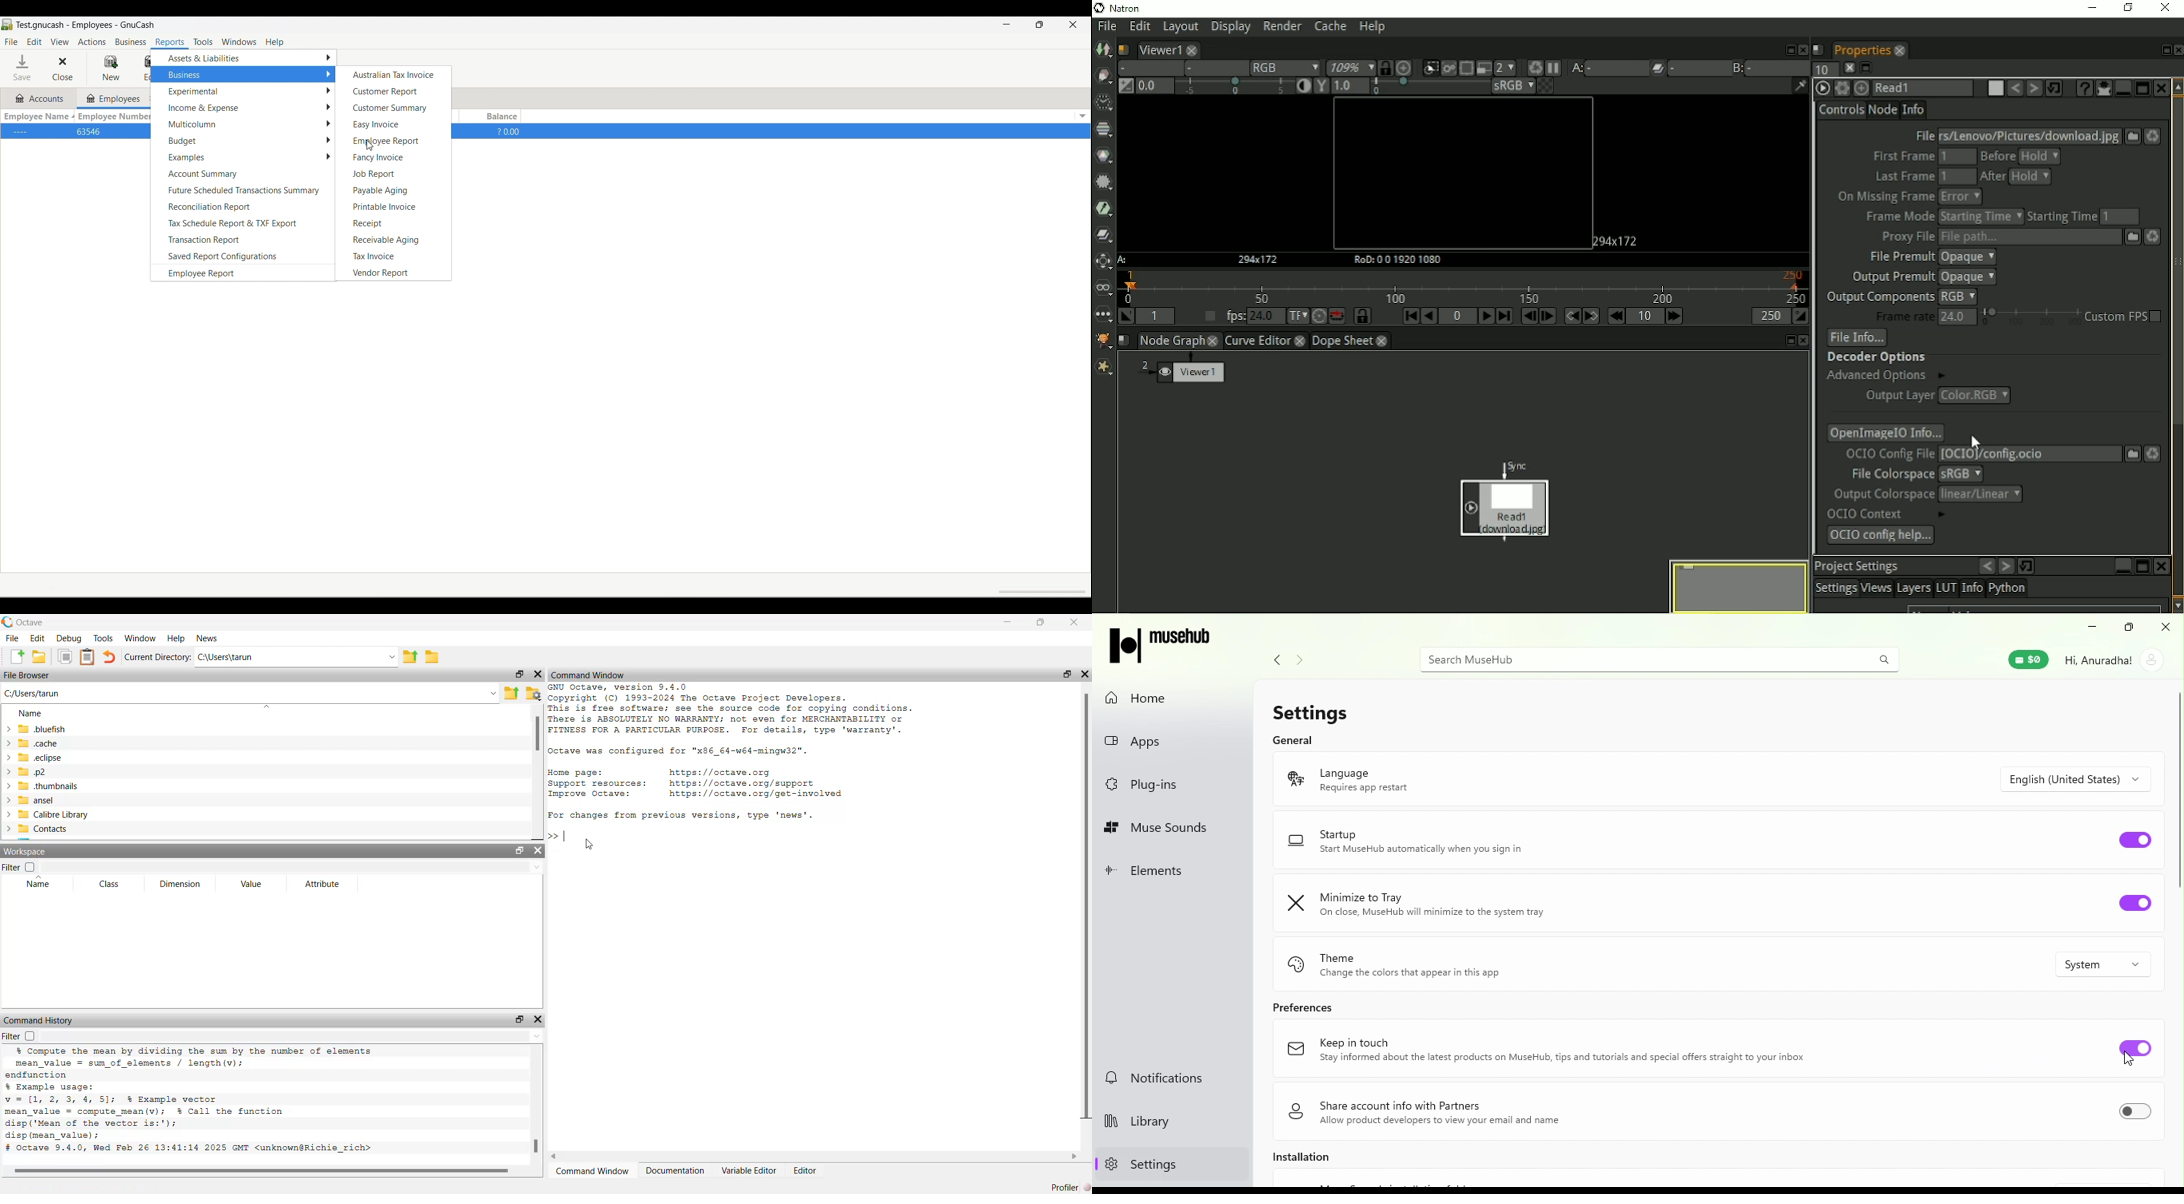 The image size is (2184, 1204). Describe the element at coordinates (1279, 660) in the screenshot. I see `Navigate back` at that location.